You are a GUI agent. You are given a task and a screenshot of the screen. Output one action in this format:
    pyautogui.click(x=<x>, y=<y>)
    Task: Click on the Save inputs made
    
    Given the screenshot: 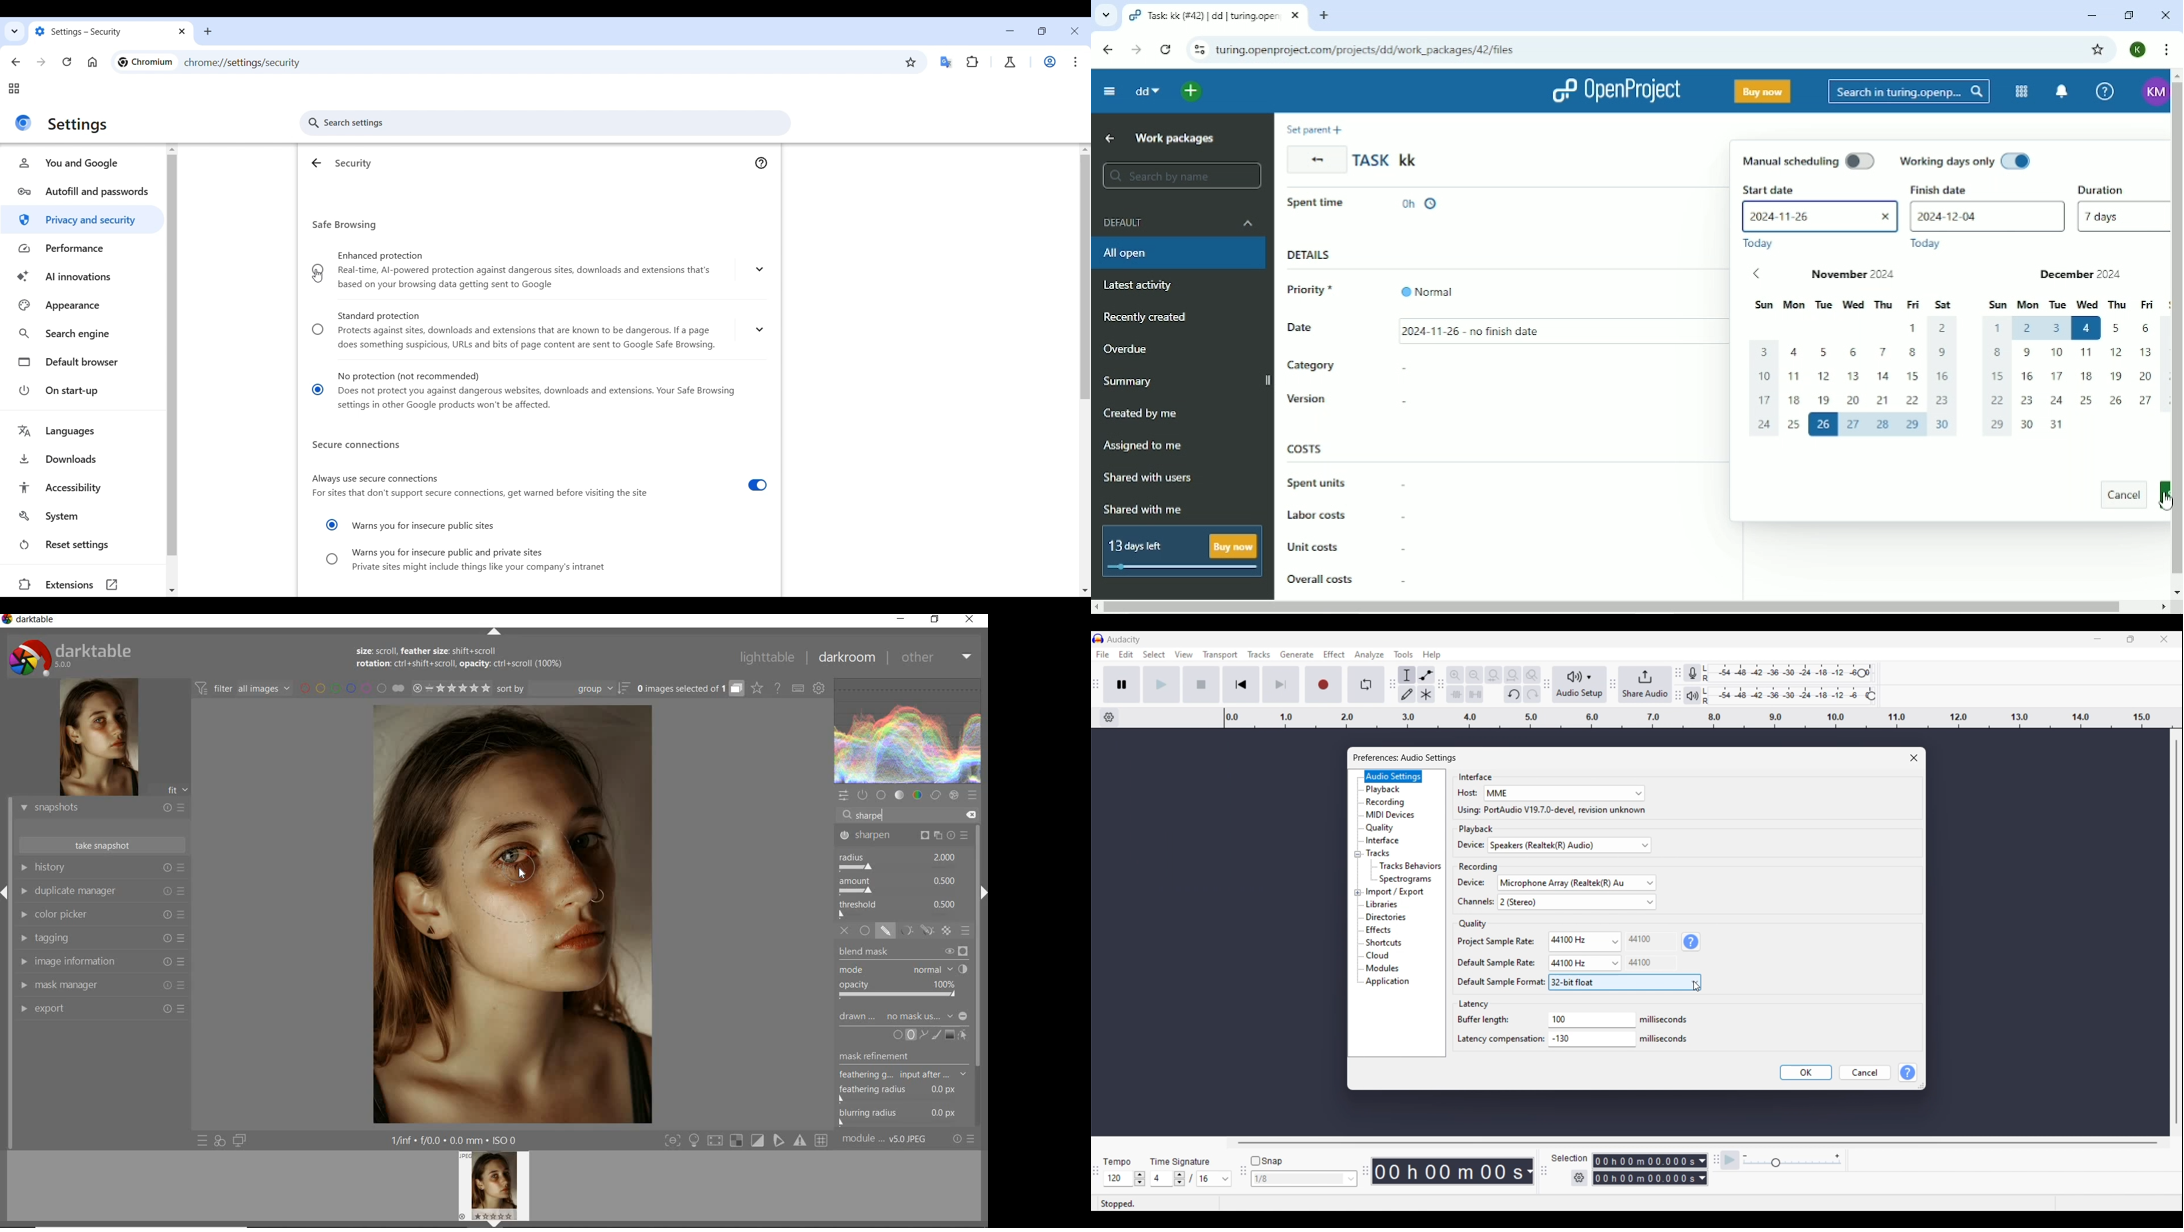 What is the action you would take?
    pyautogui.click(x=1806, y=1073)
    